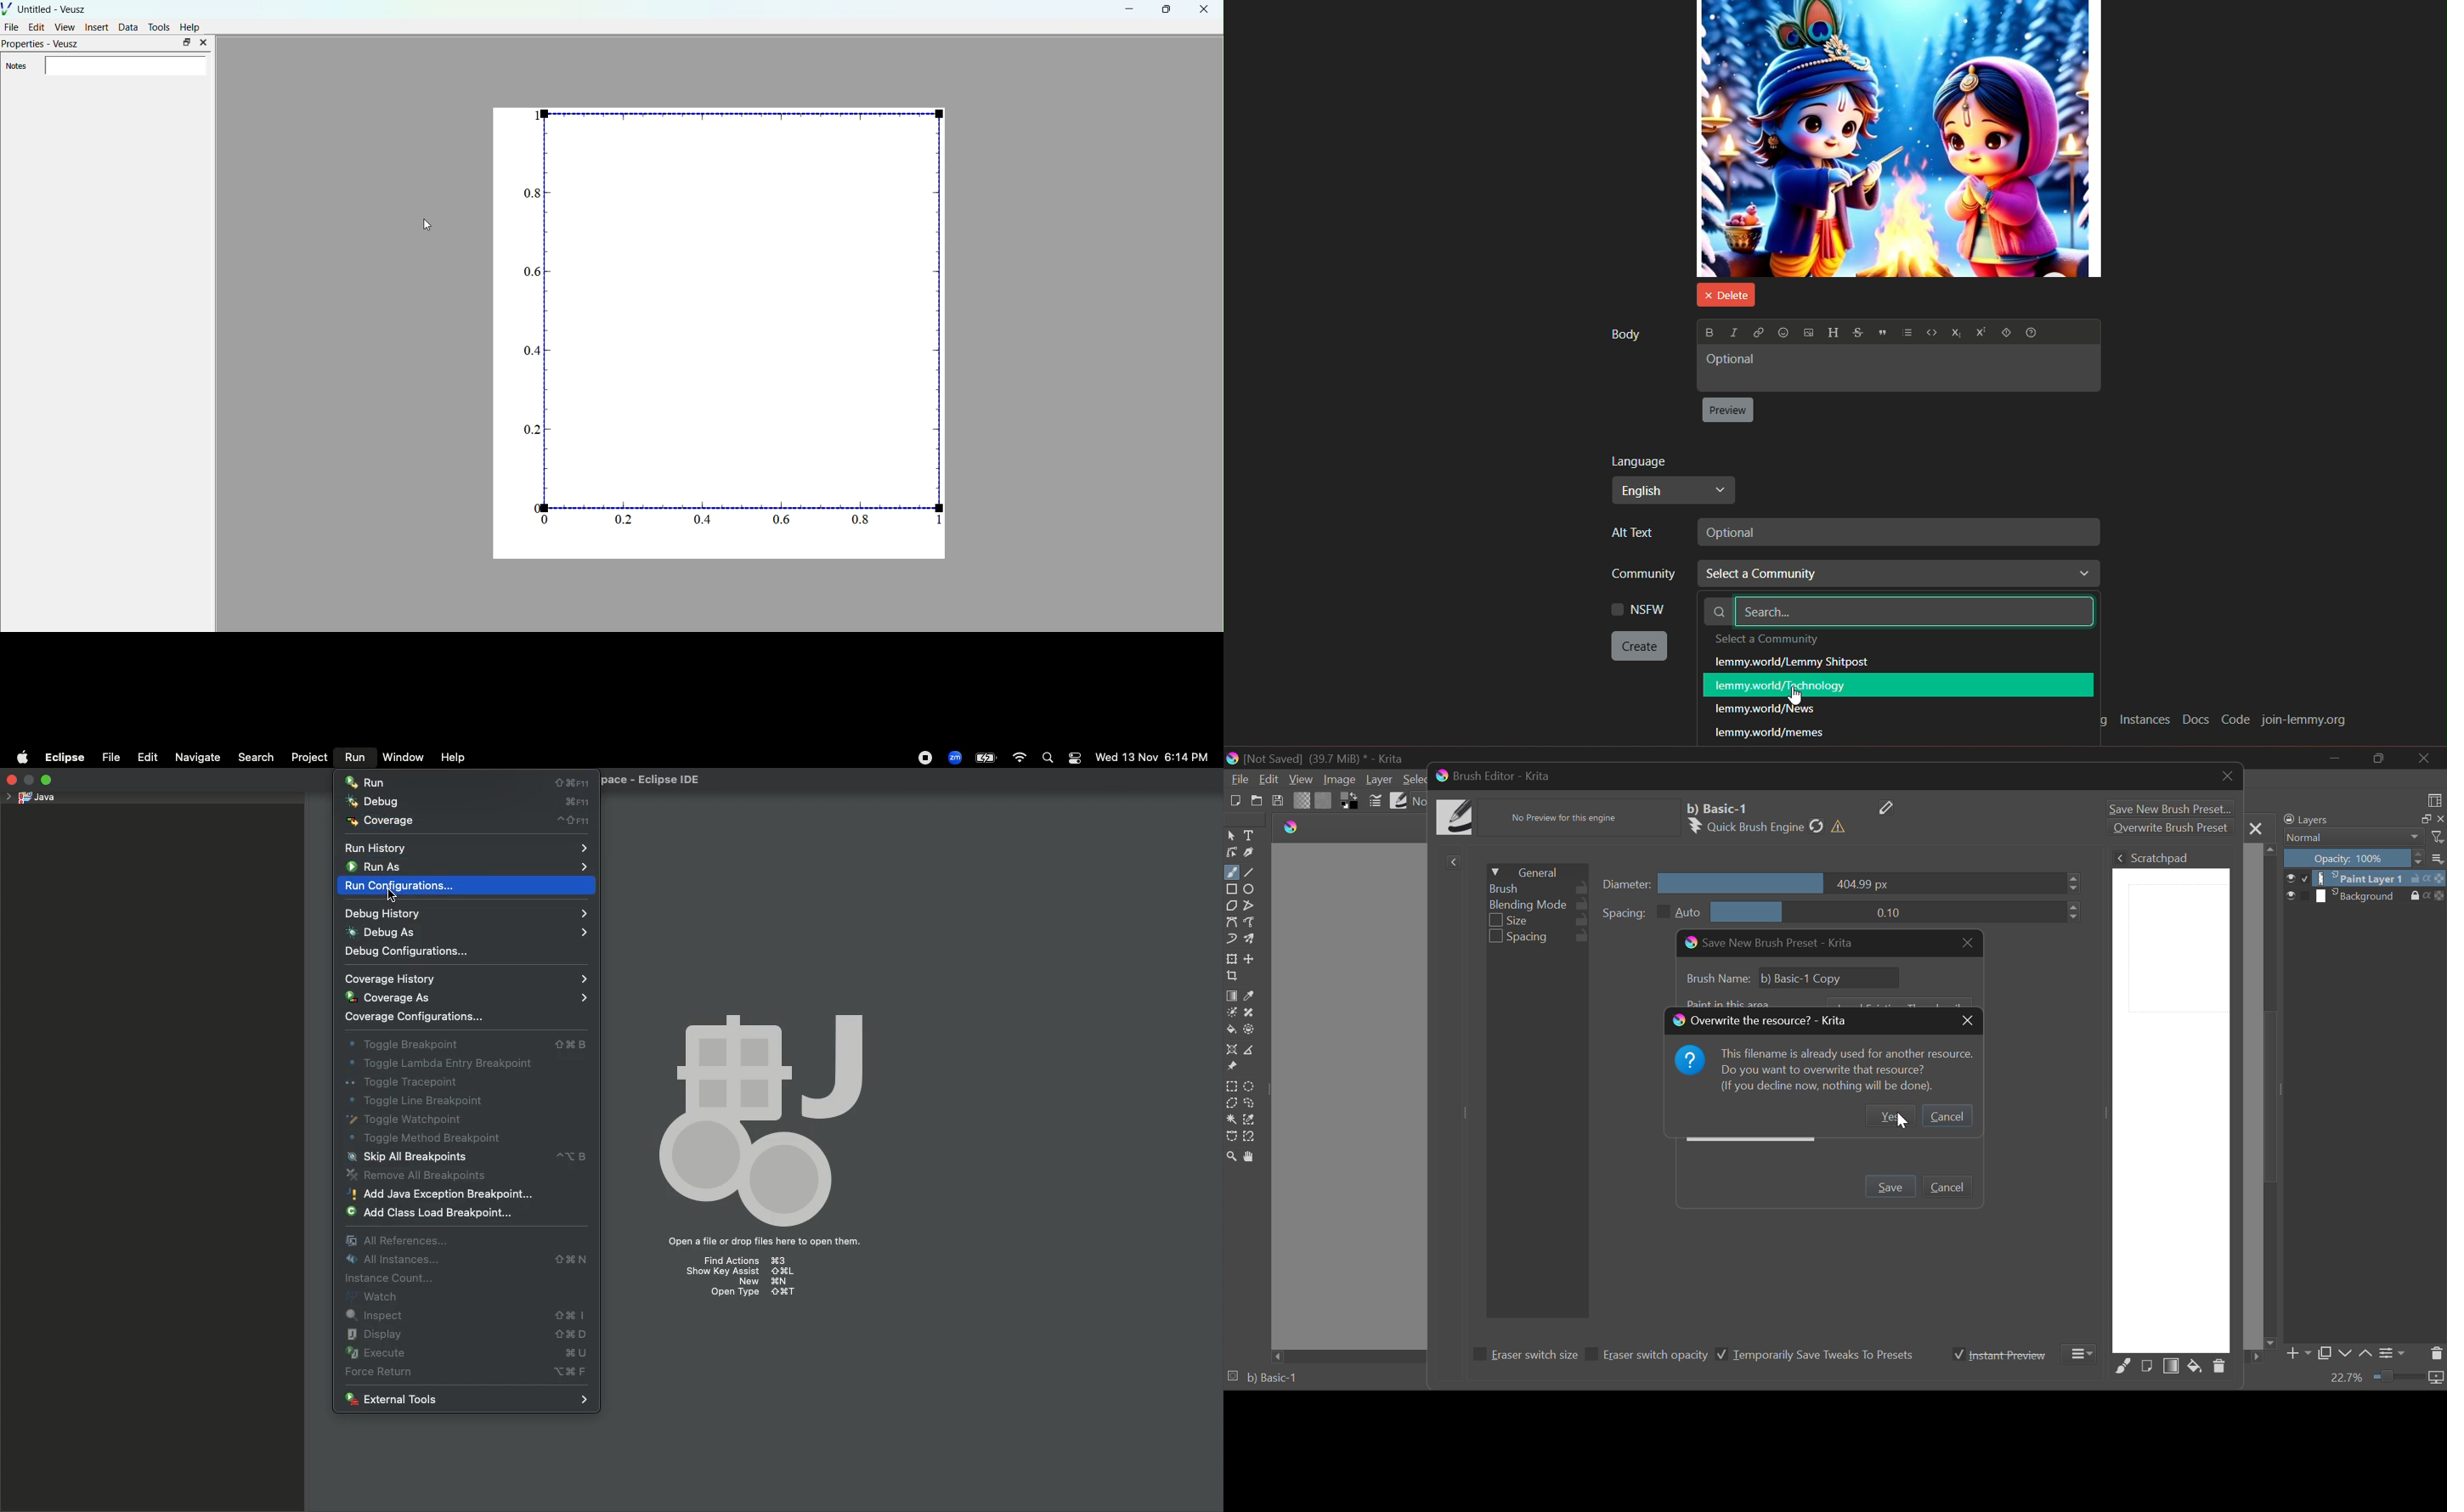 Image resolution: width=2464 pixels, height=1512 pixels. What do you see at coordinates (1301, 779) in the screenshot?
I see `View` at bounding box center [1301, 779].